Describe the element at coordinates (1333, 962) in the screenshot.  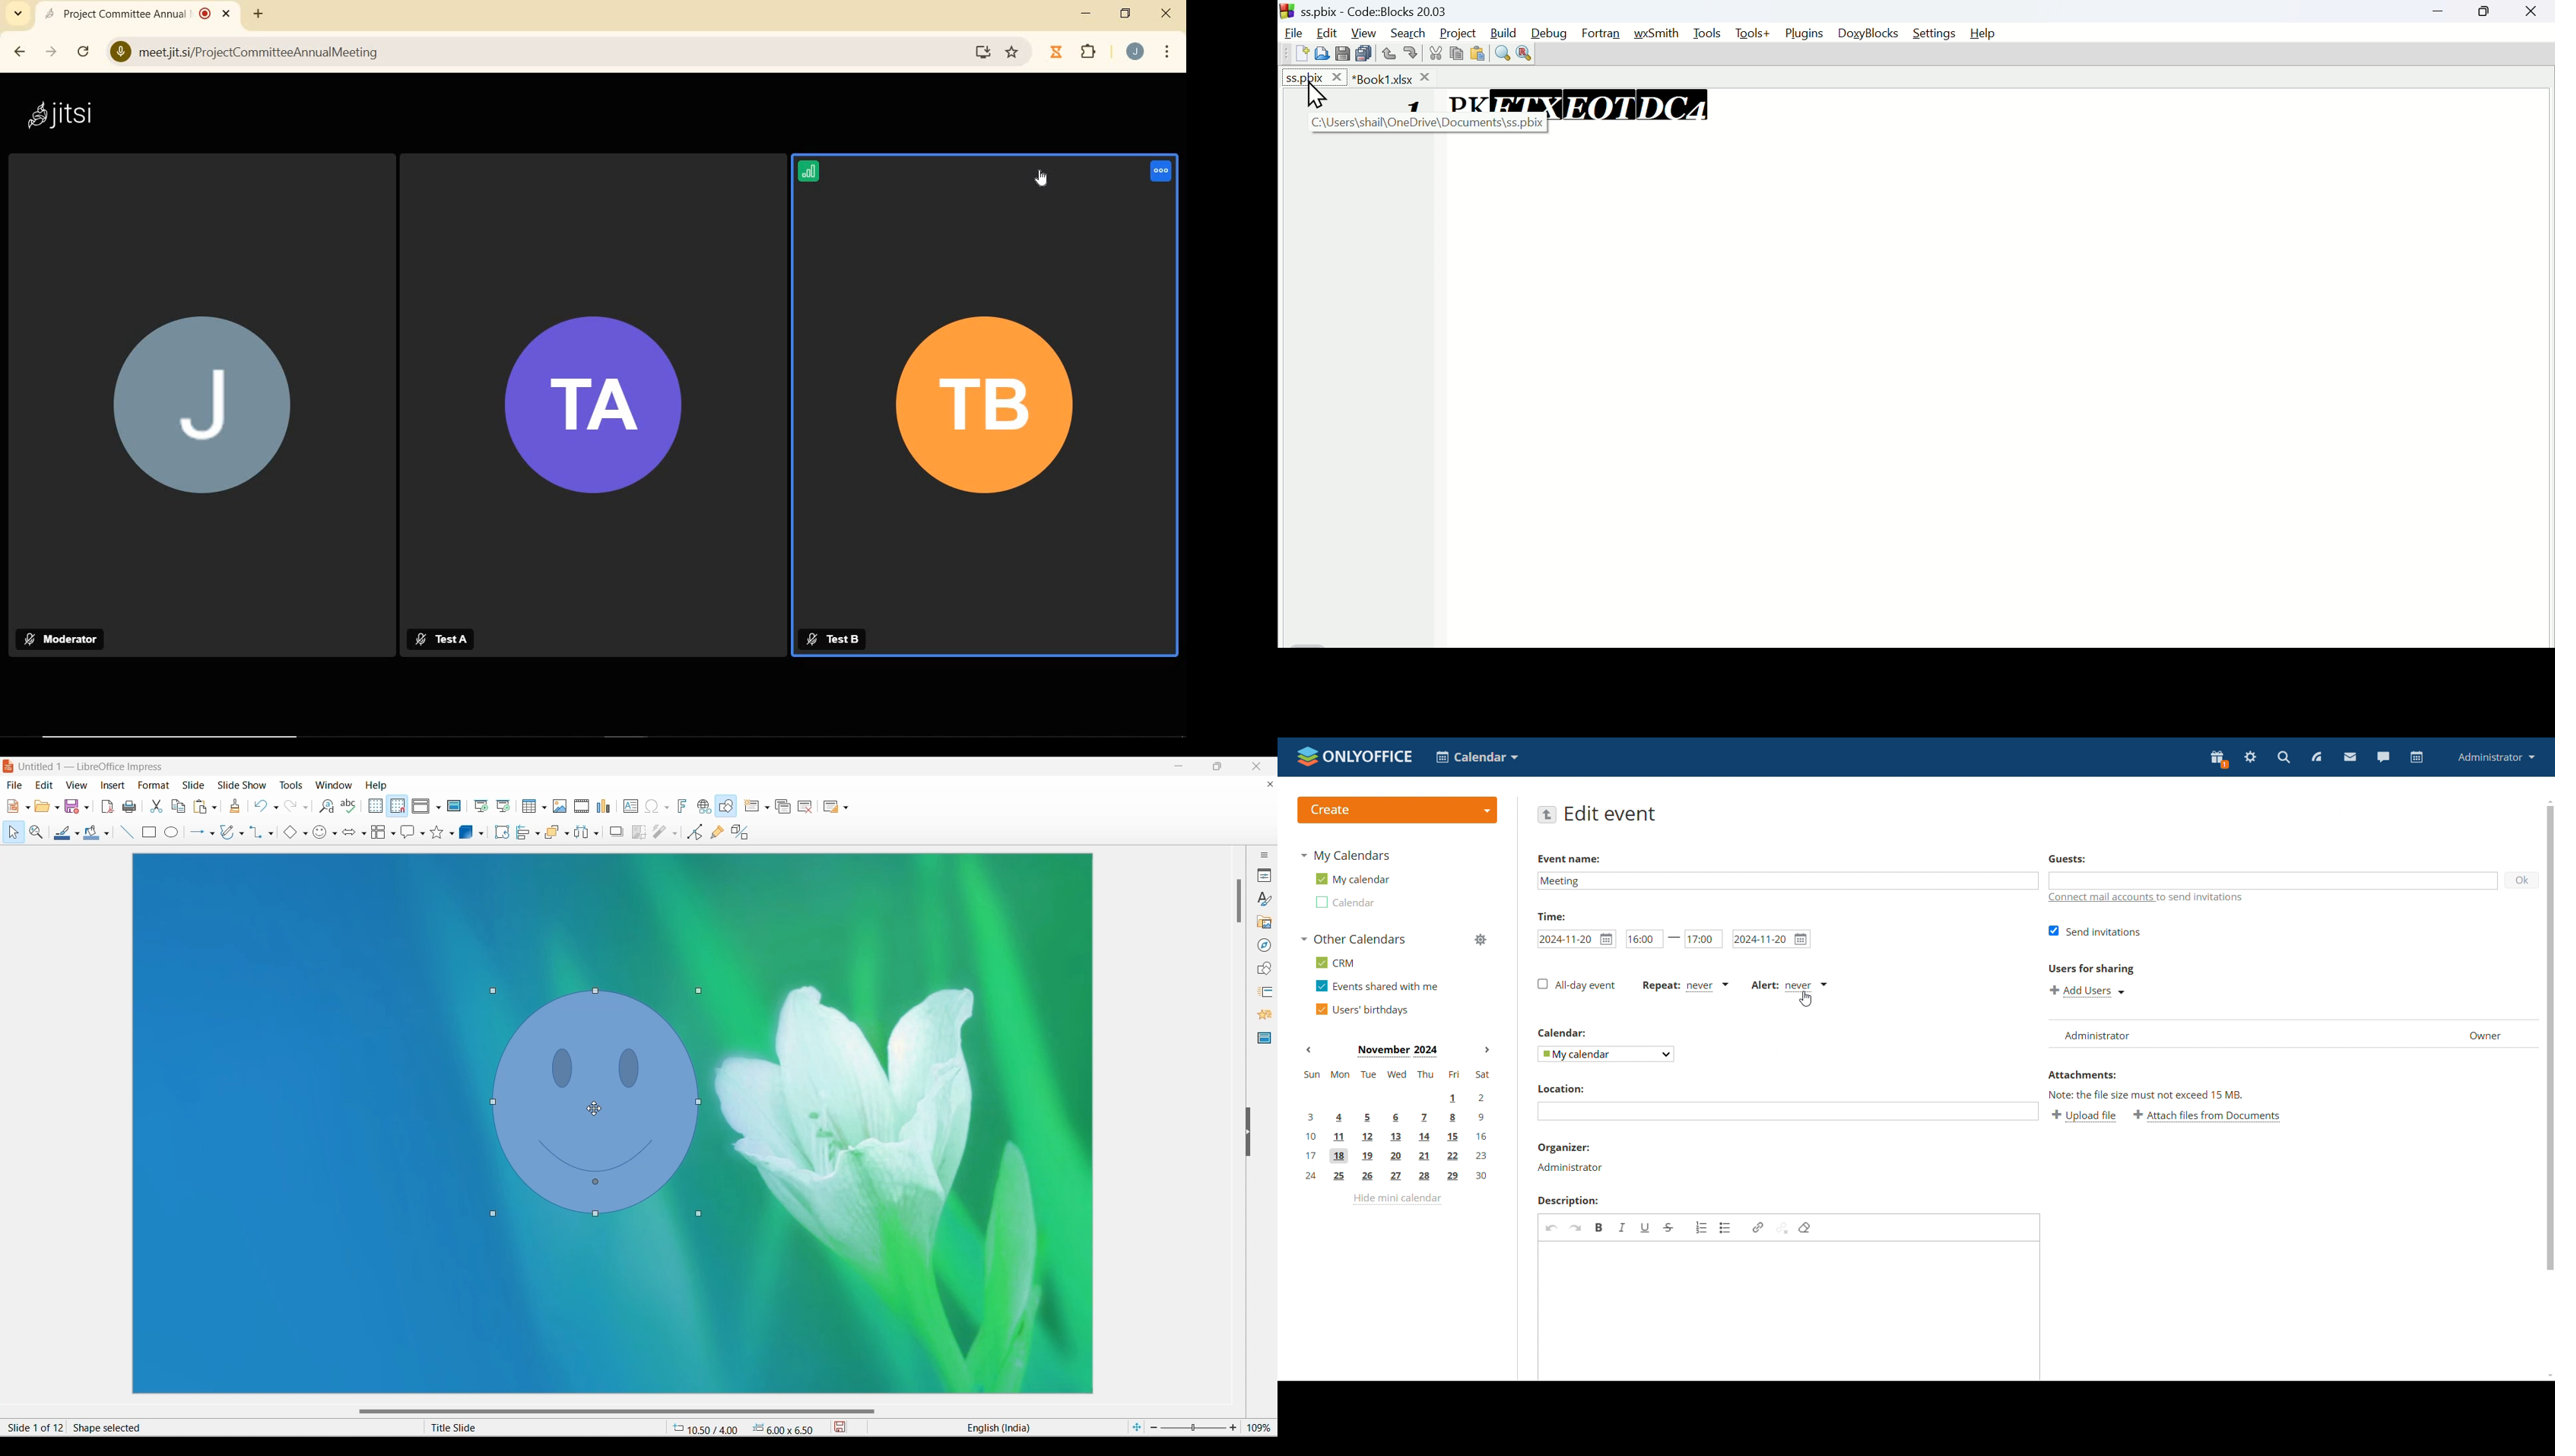
I see `crm` at that location.